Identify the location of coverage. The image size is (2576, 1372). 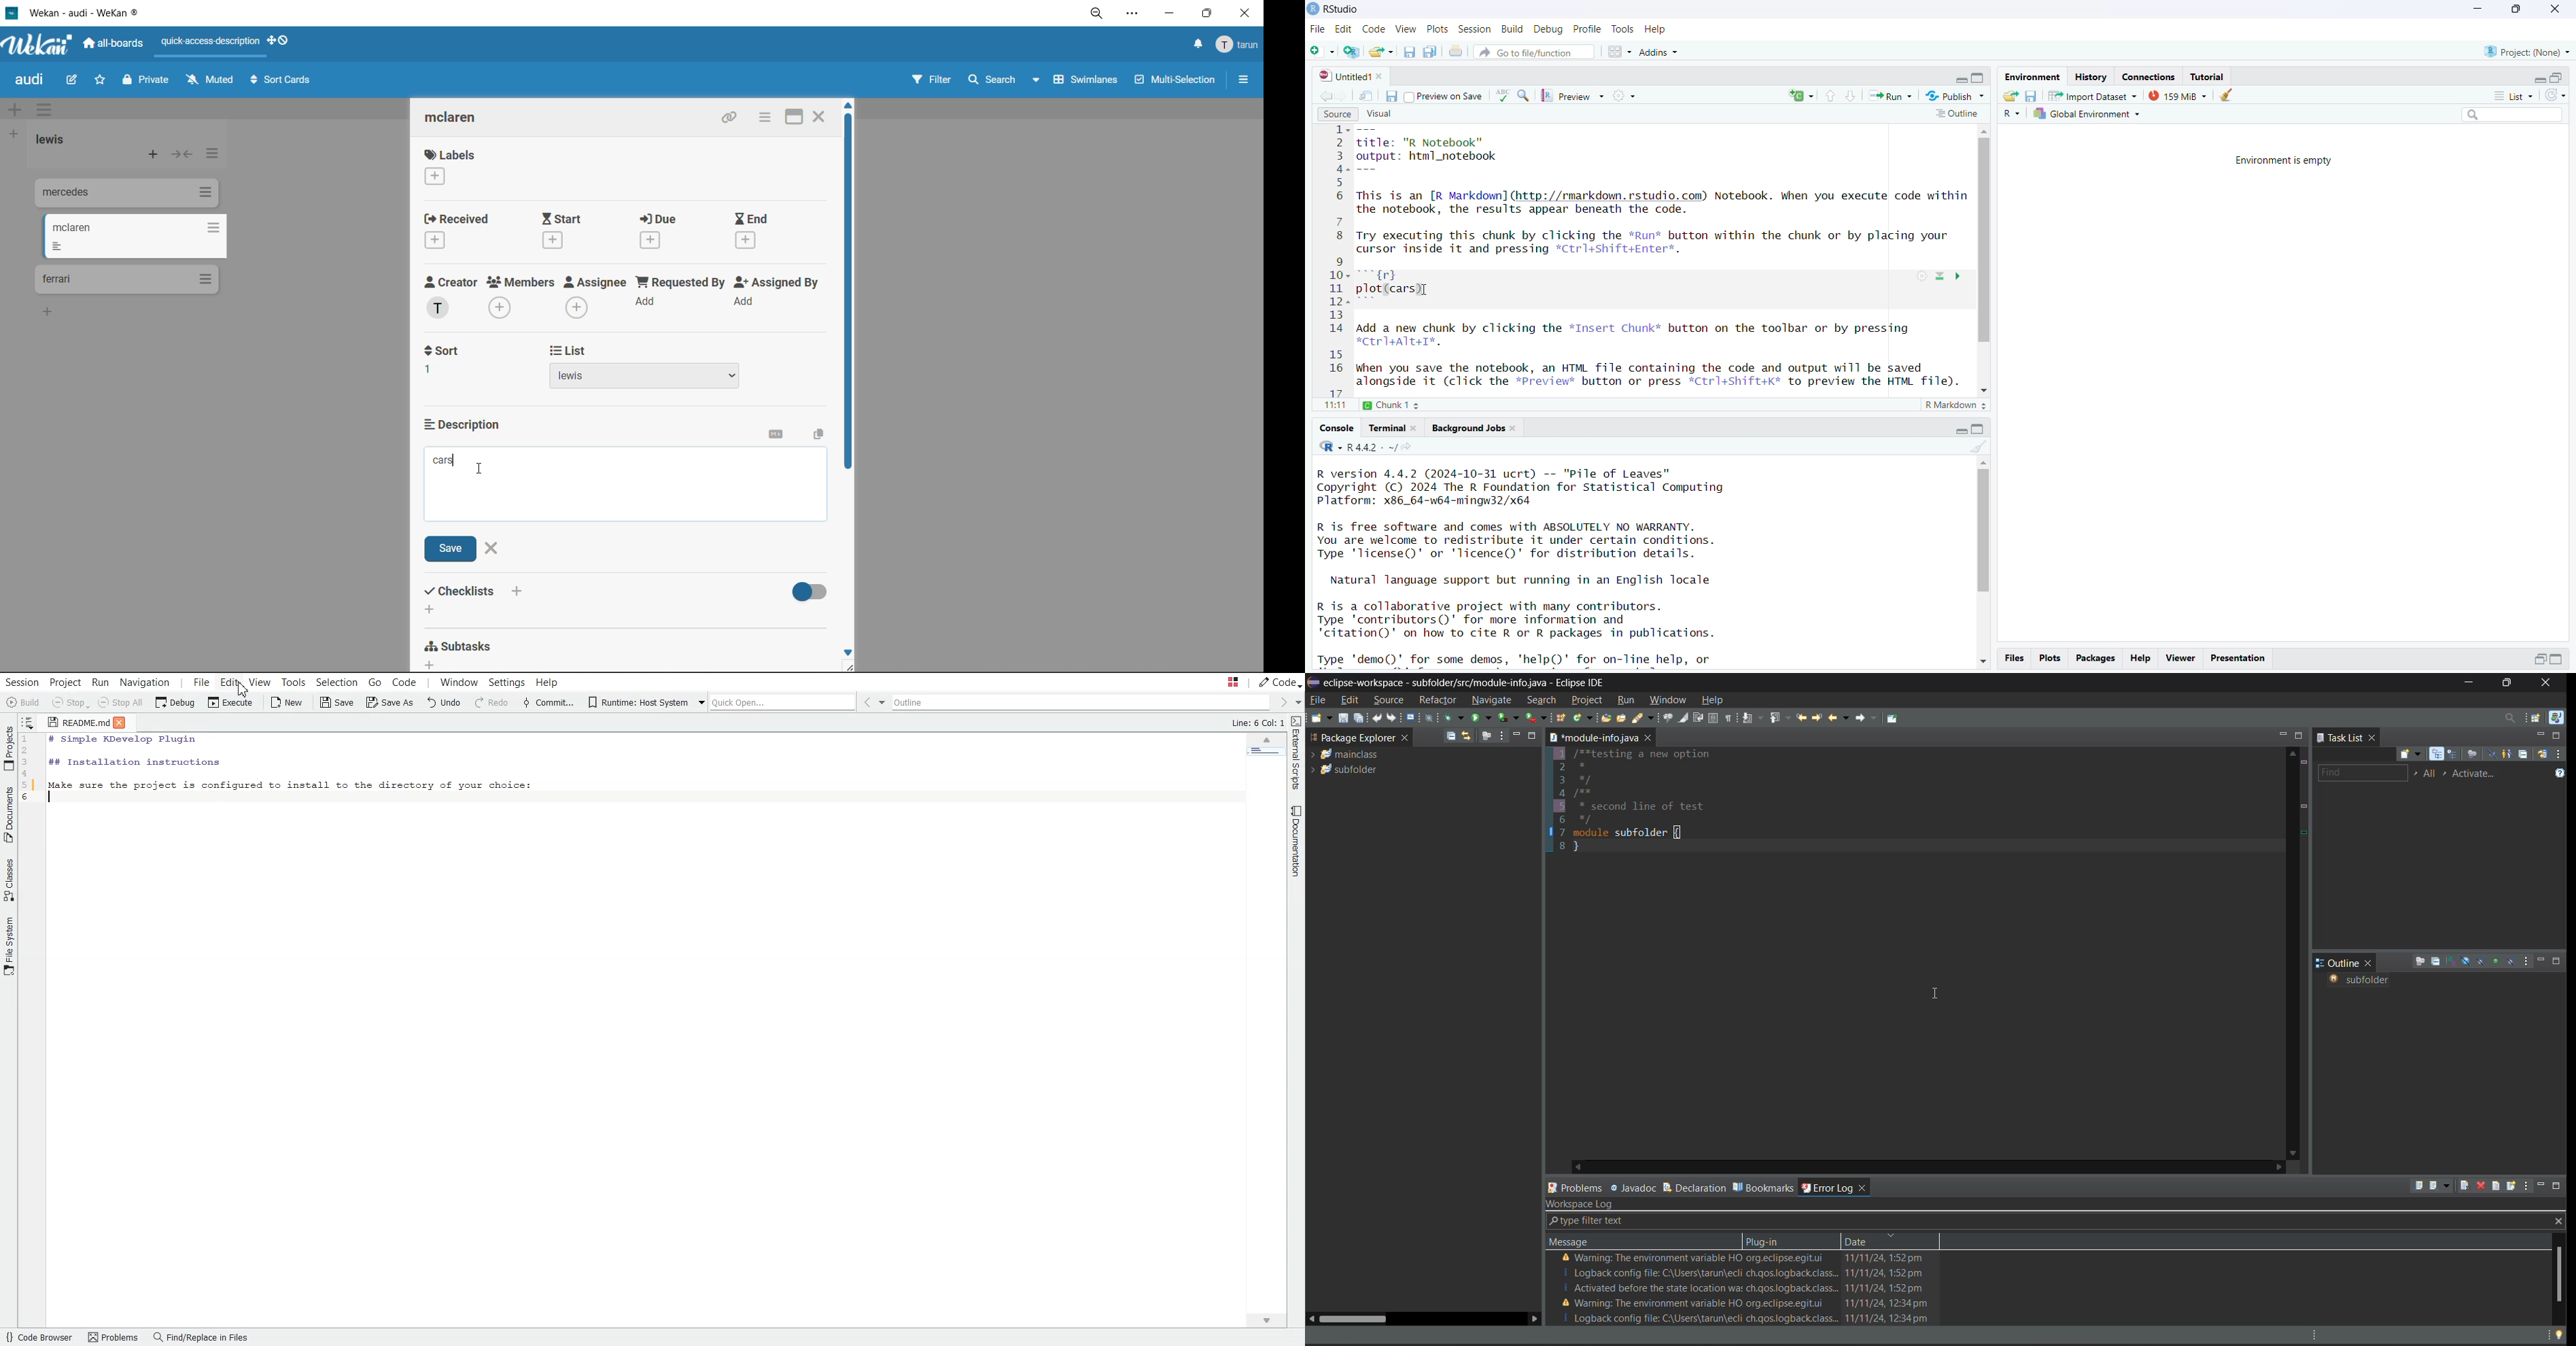
(1511, 717).